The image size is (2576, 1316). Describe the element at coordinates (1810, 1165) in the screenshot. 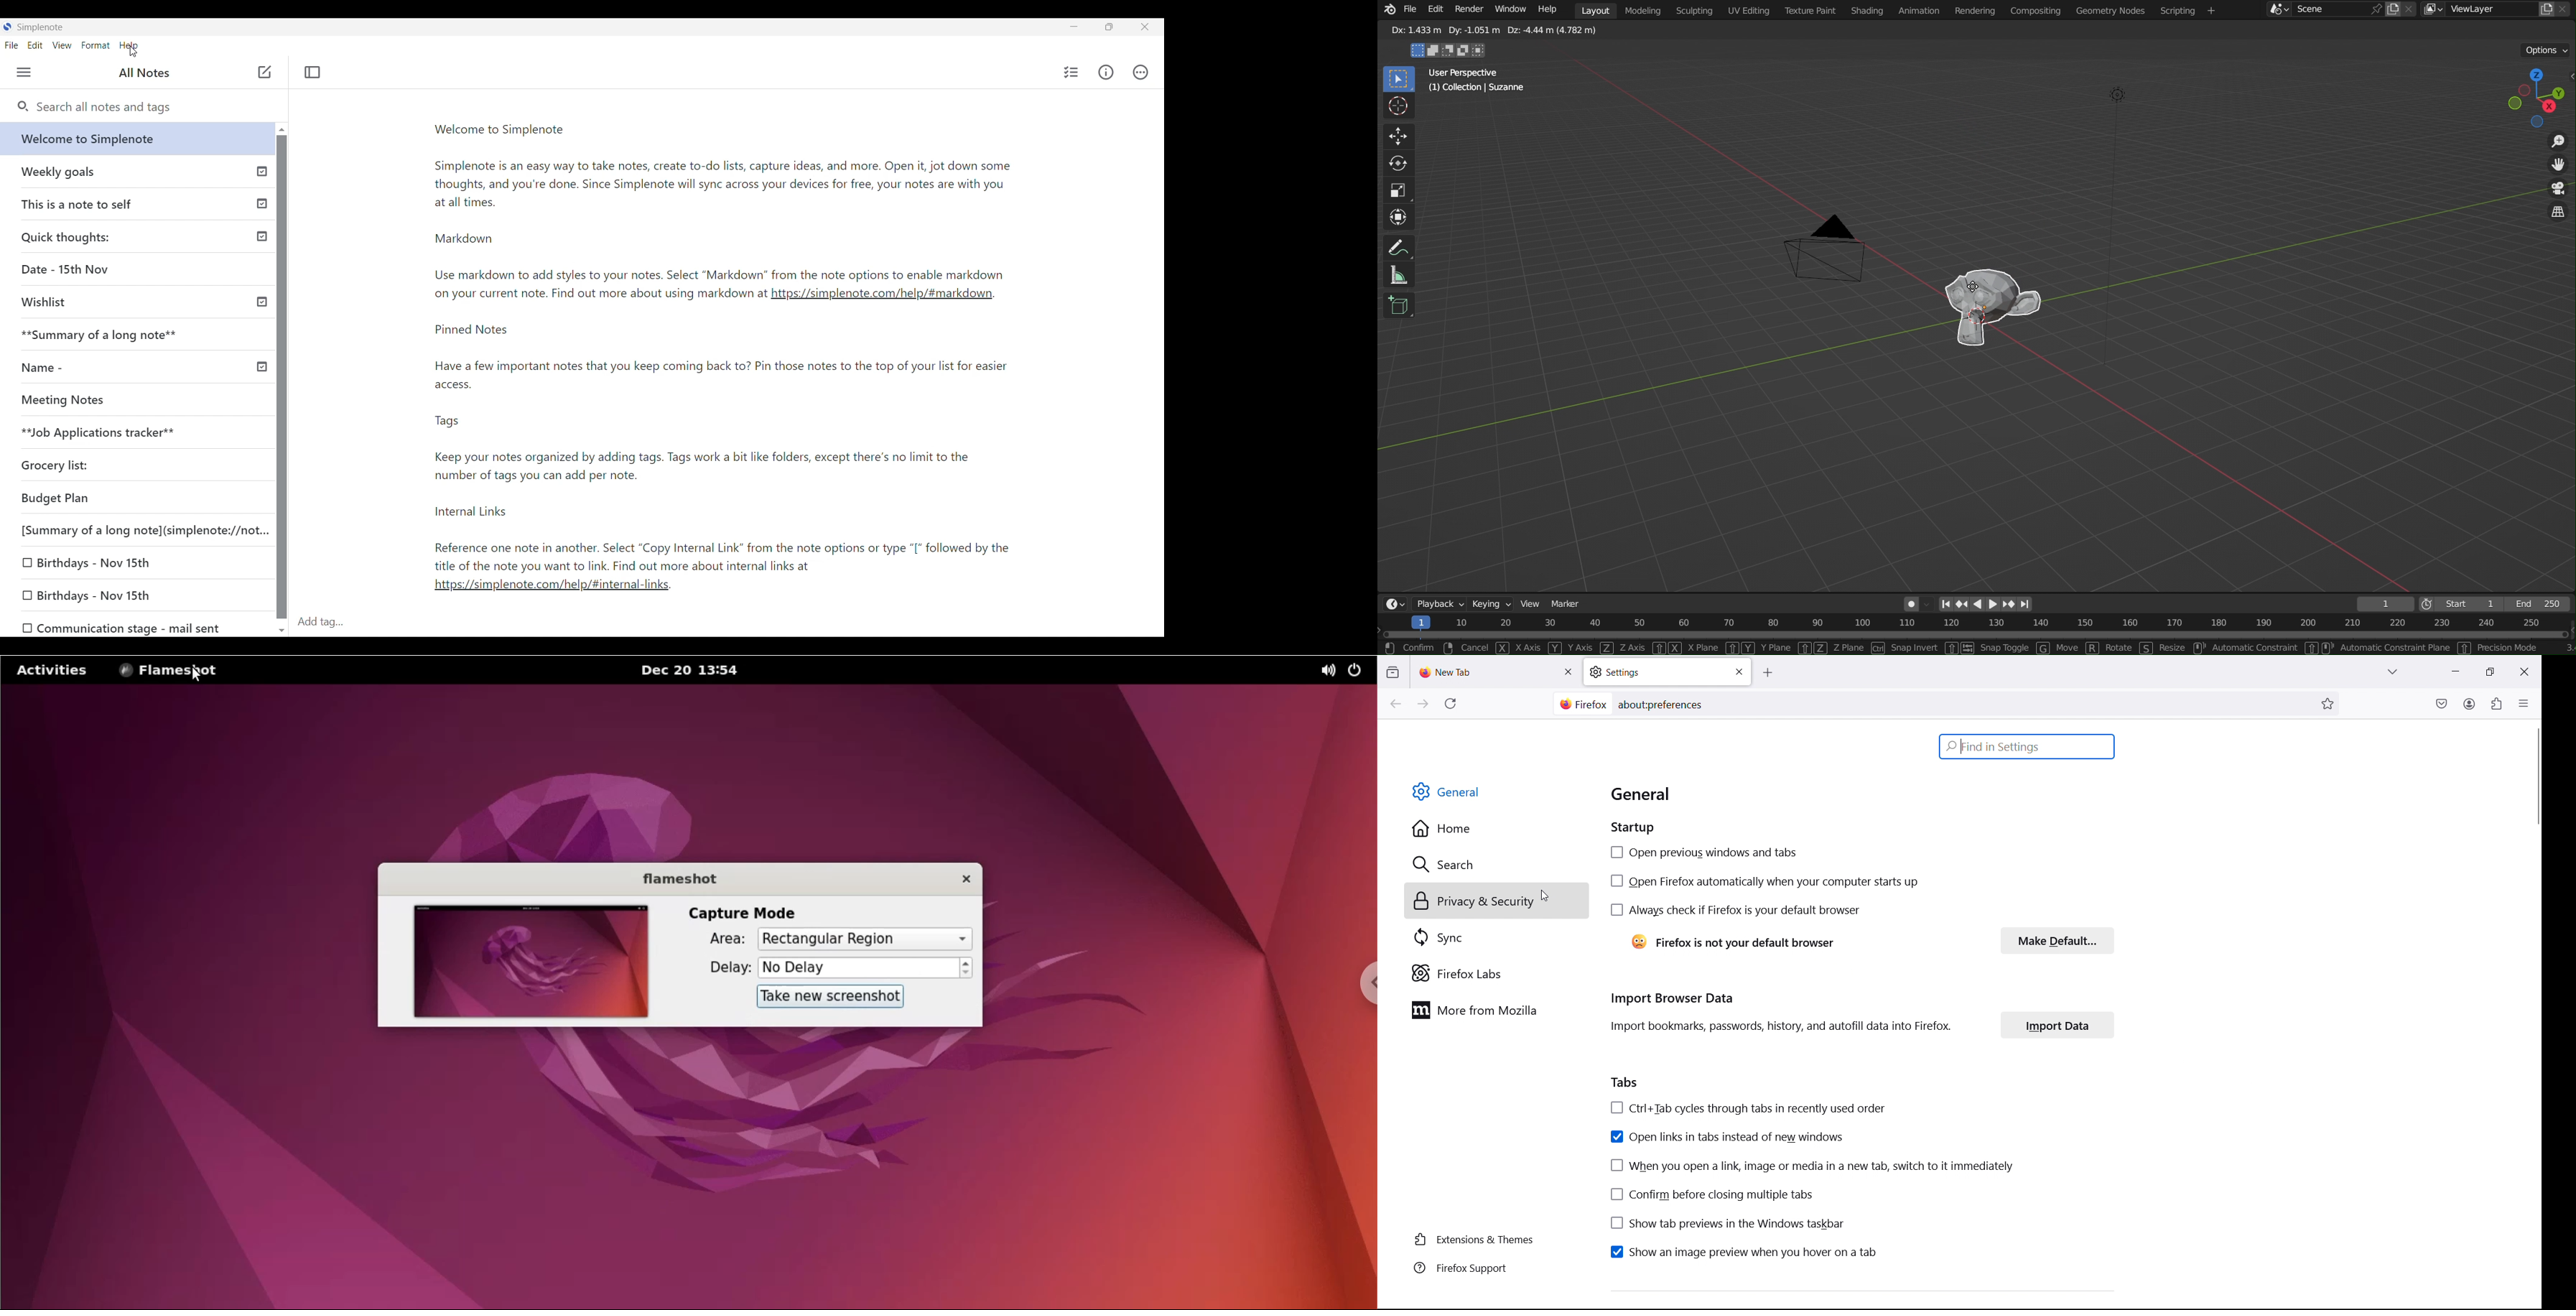

I see `when you open a link, image or media in a new tab, switch to it immediately checkbox` at that location.